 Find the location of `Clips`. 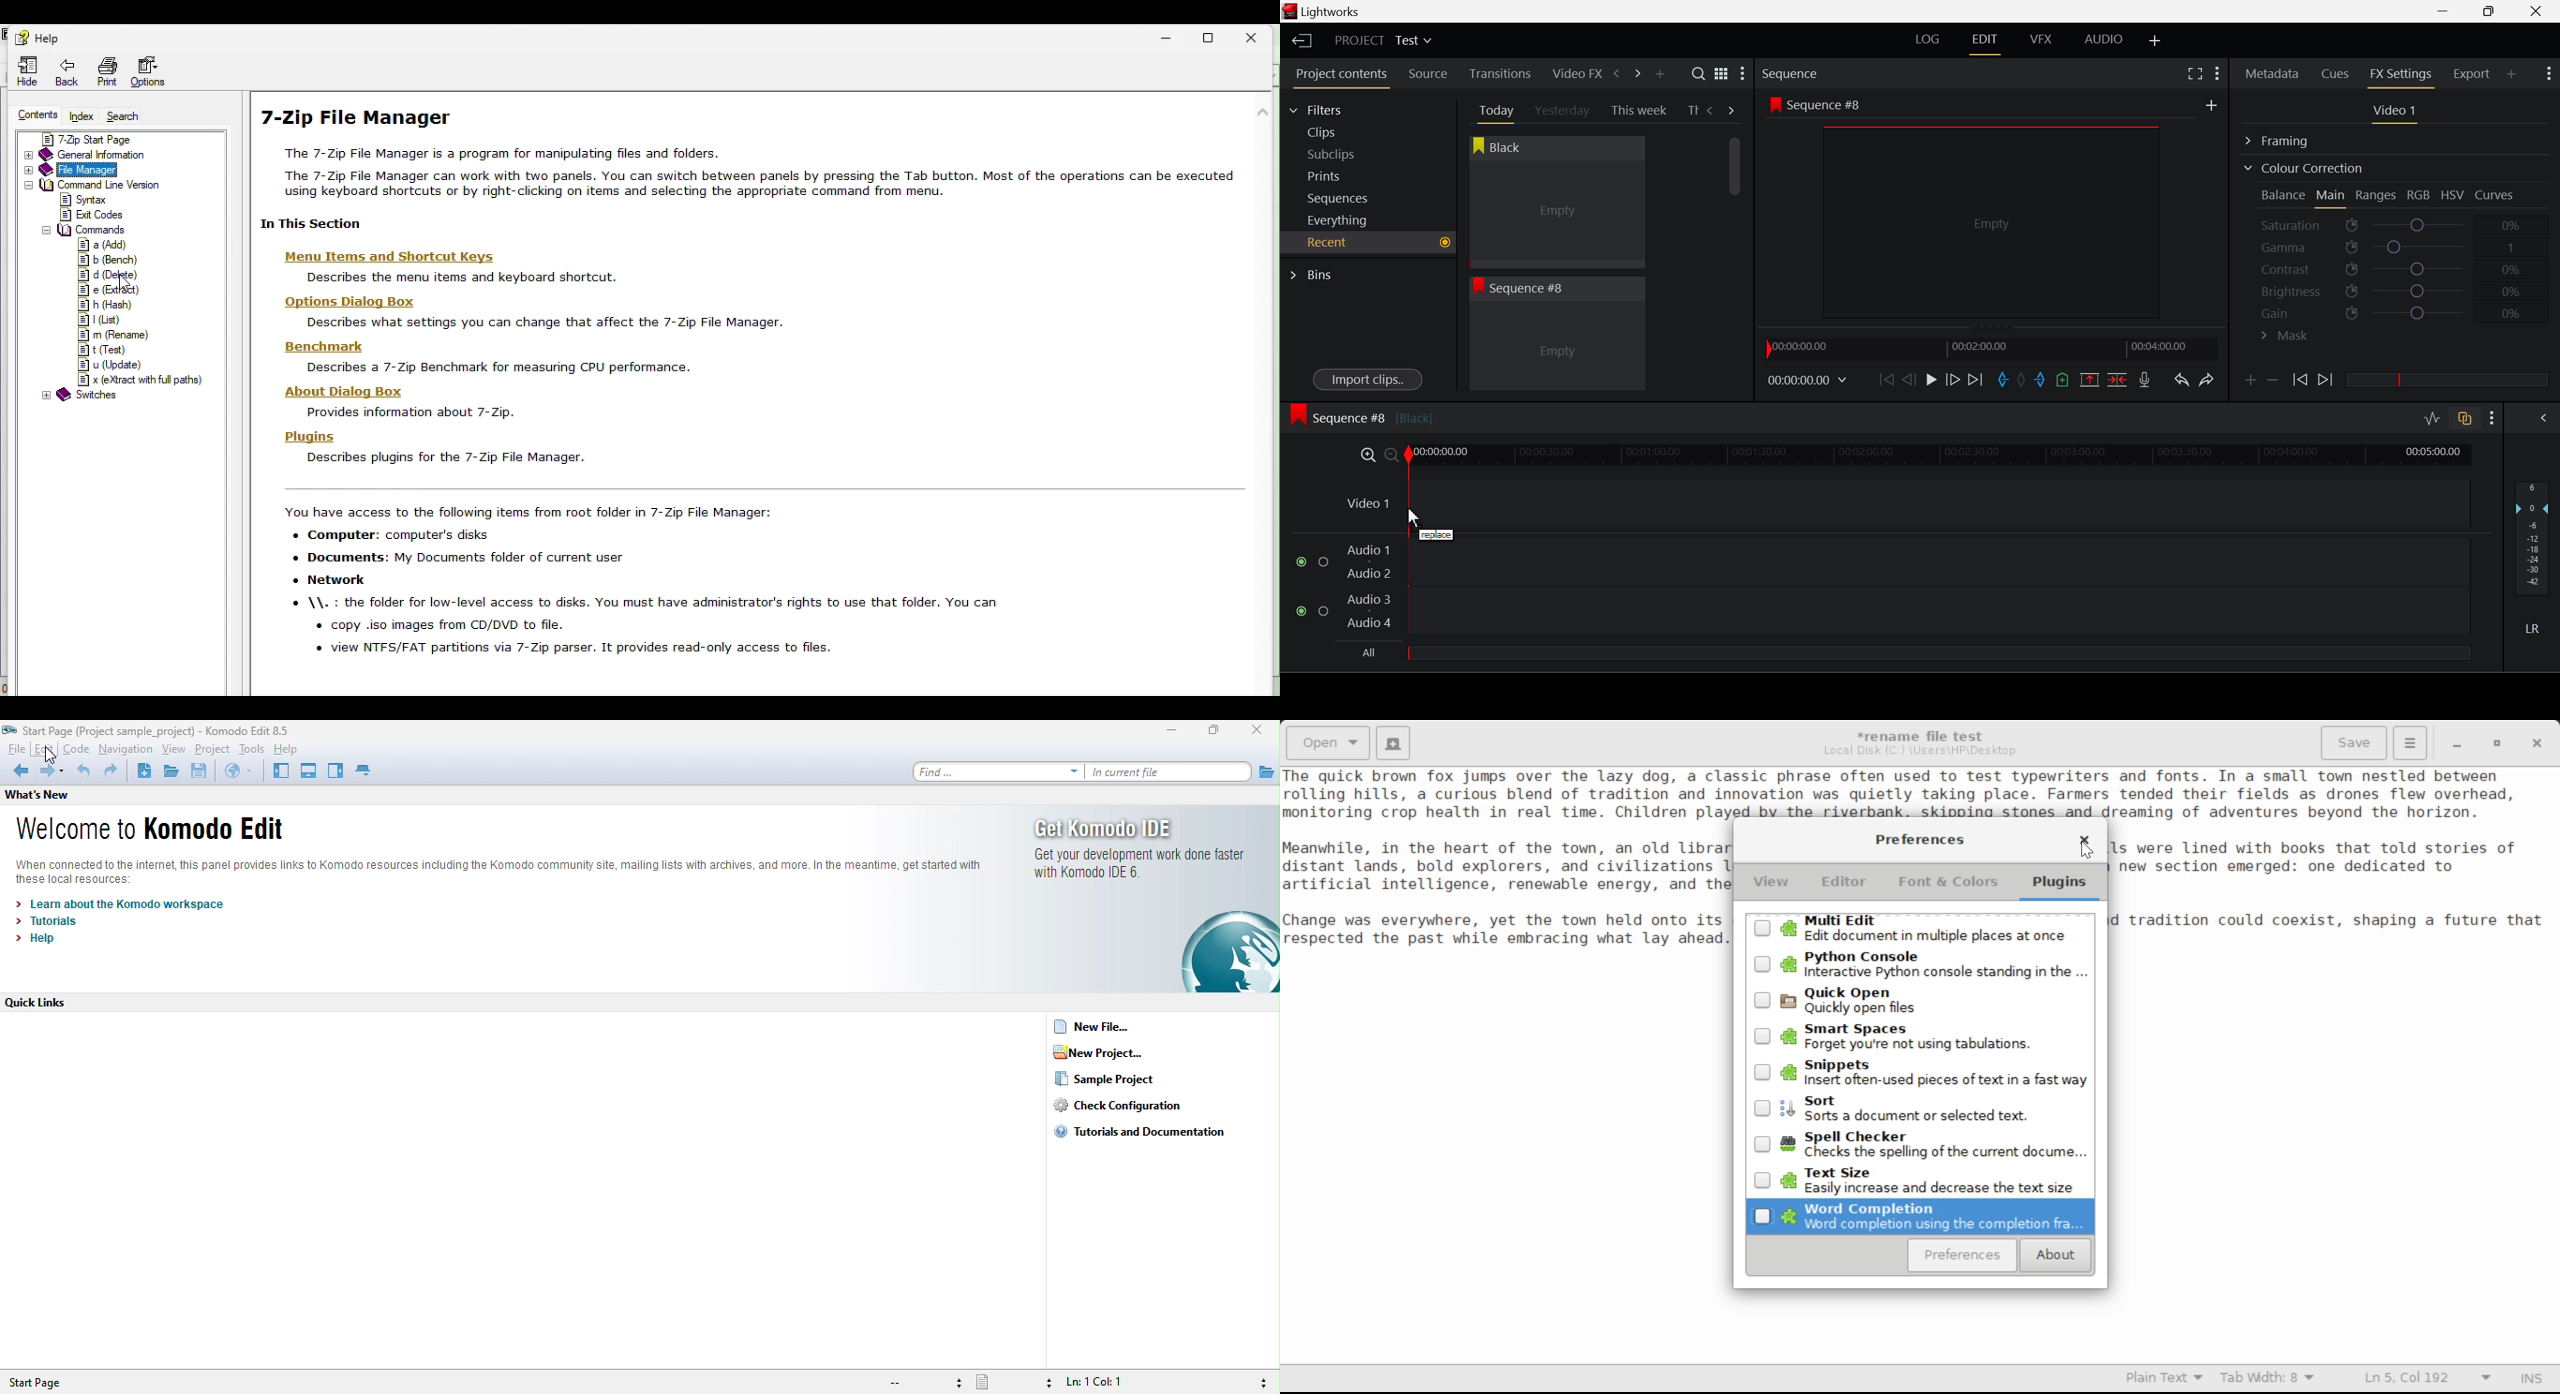

Clips is located at coordinates (1345, 132).